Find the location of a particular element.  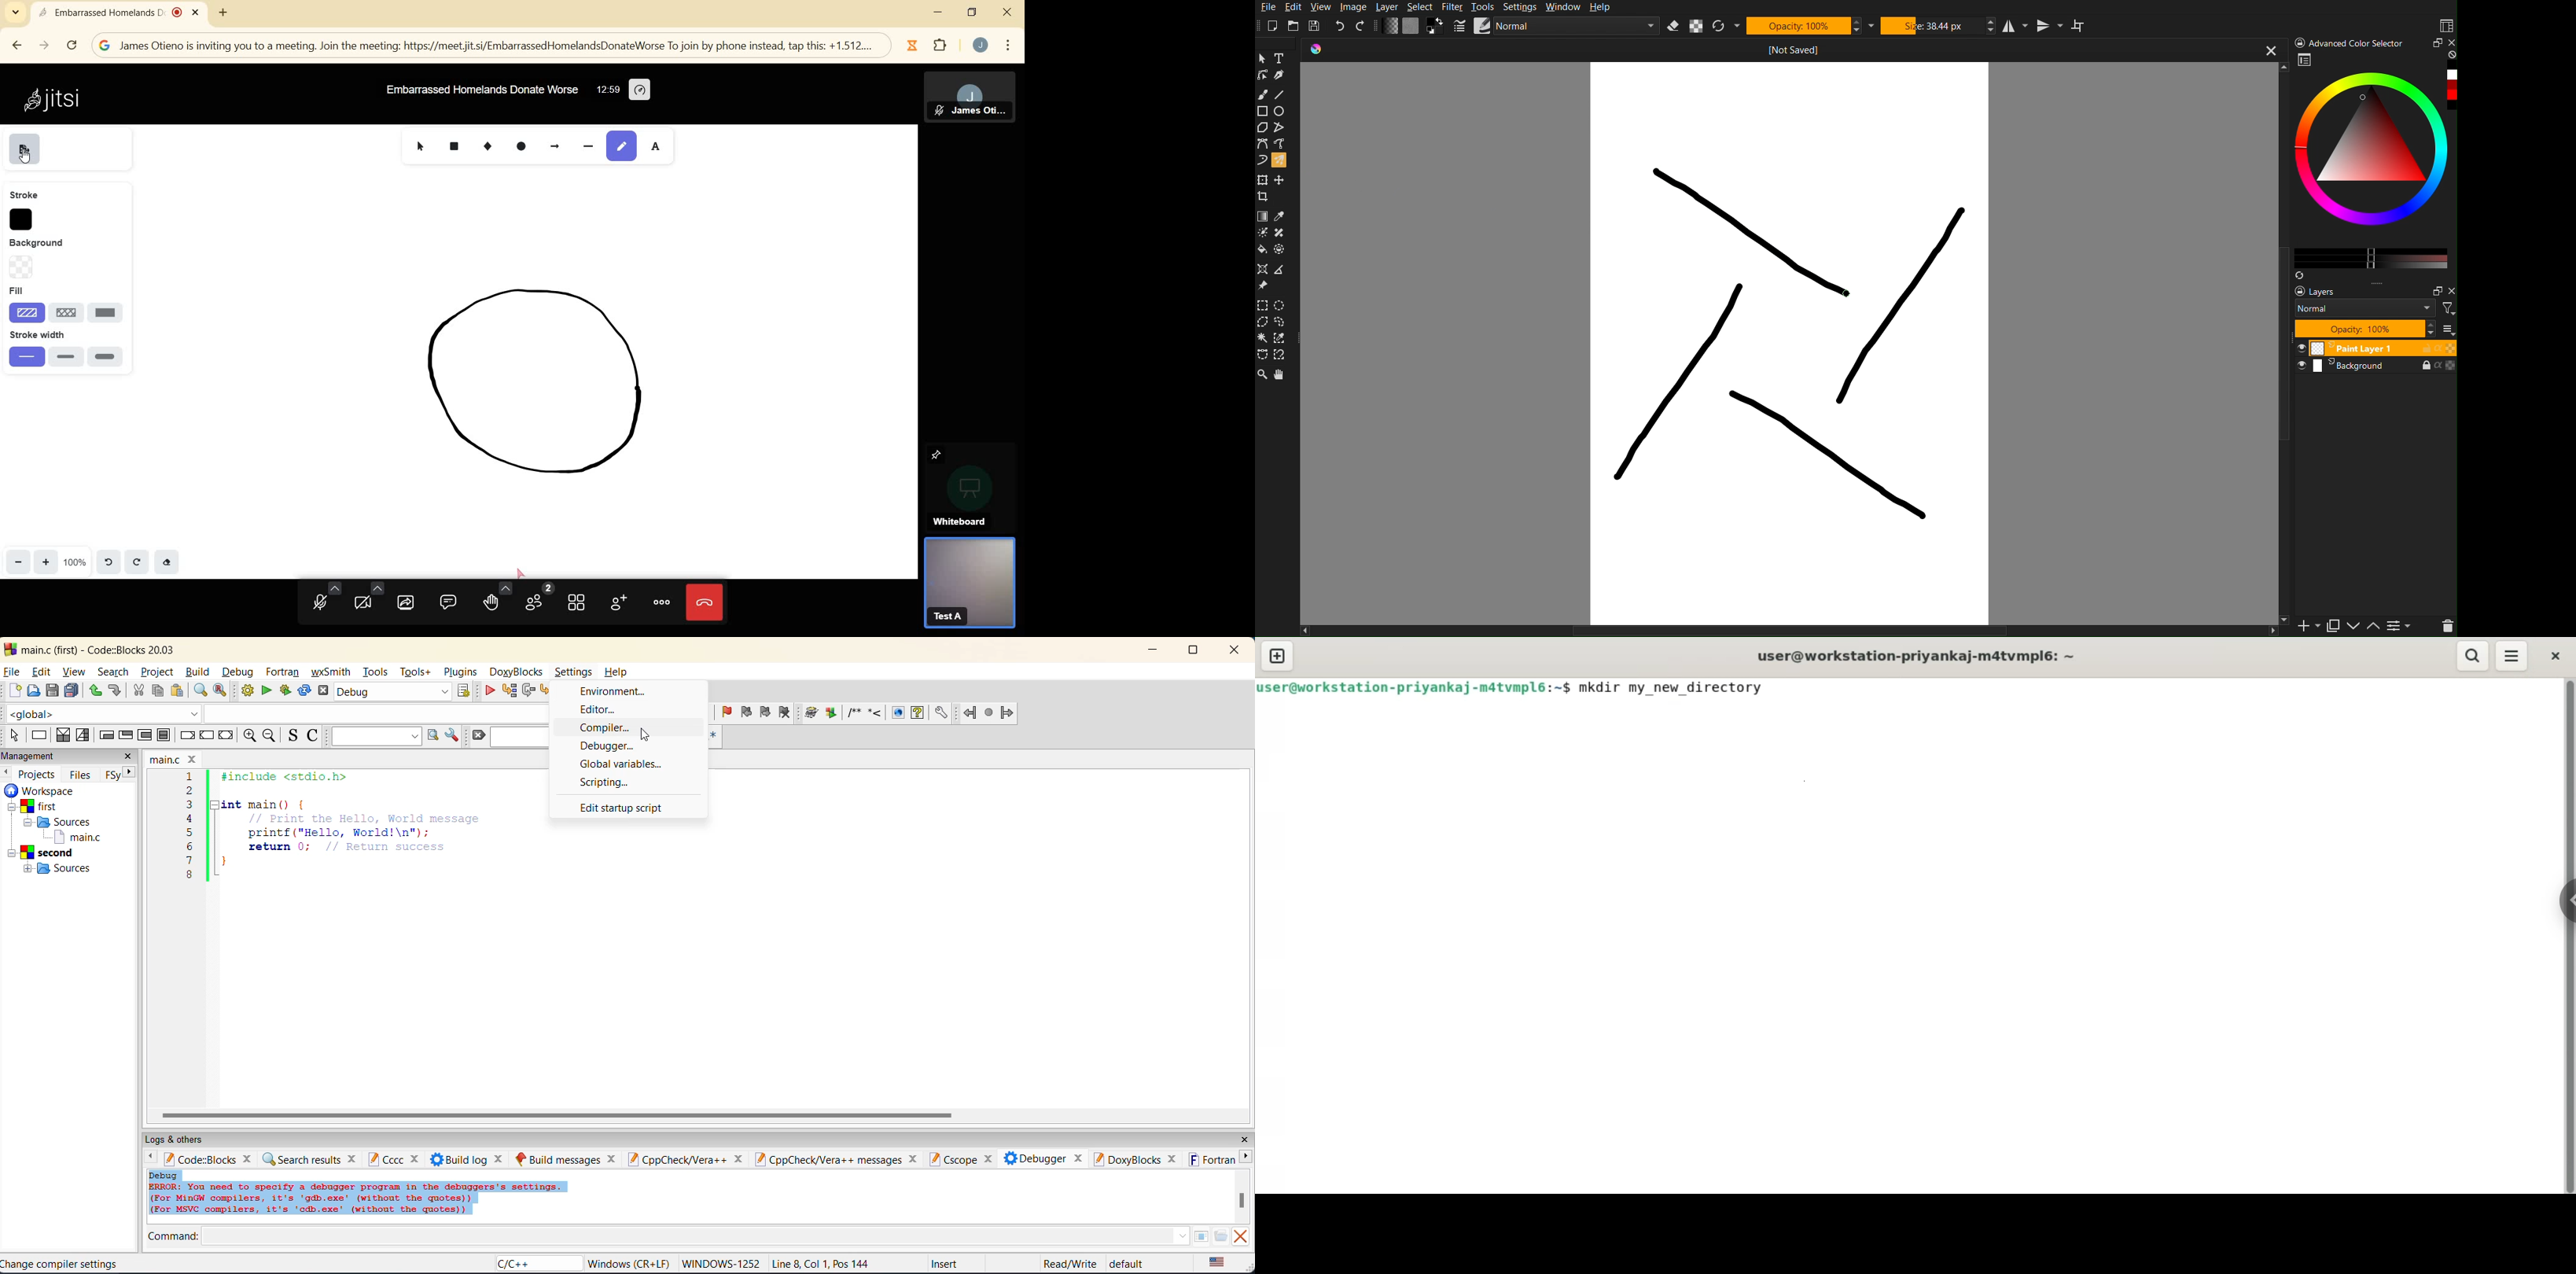

Fill is located at coordinates (64, 290).